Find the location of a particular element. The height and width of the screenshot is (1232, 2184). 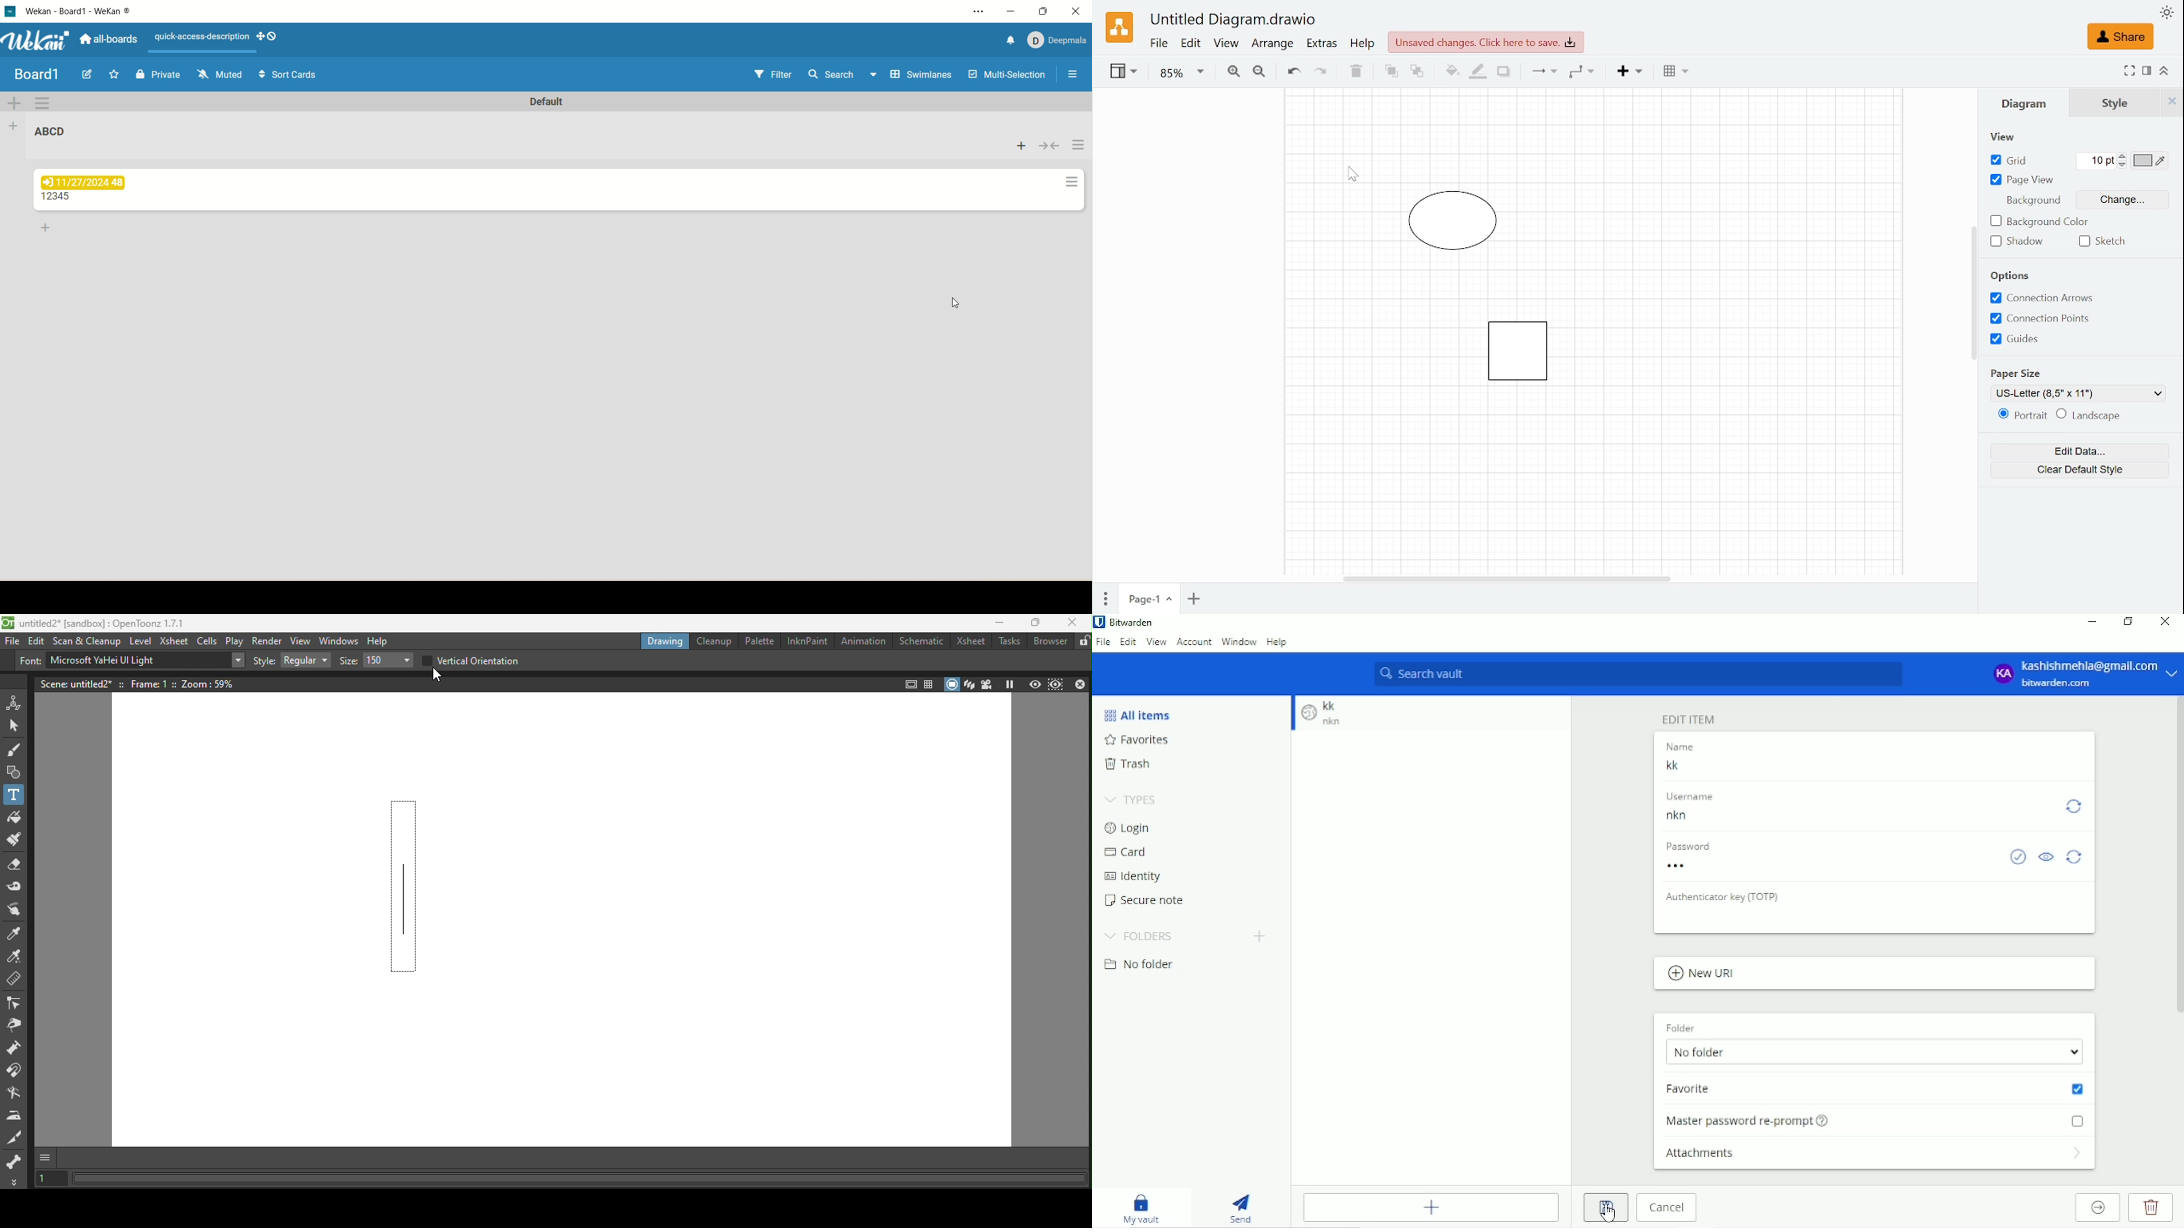

Save is located at coordinates (1607, 1208).